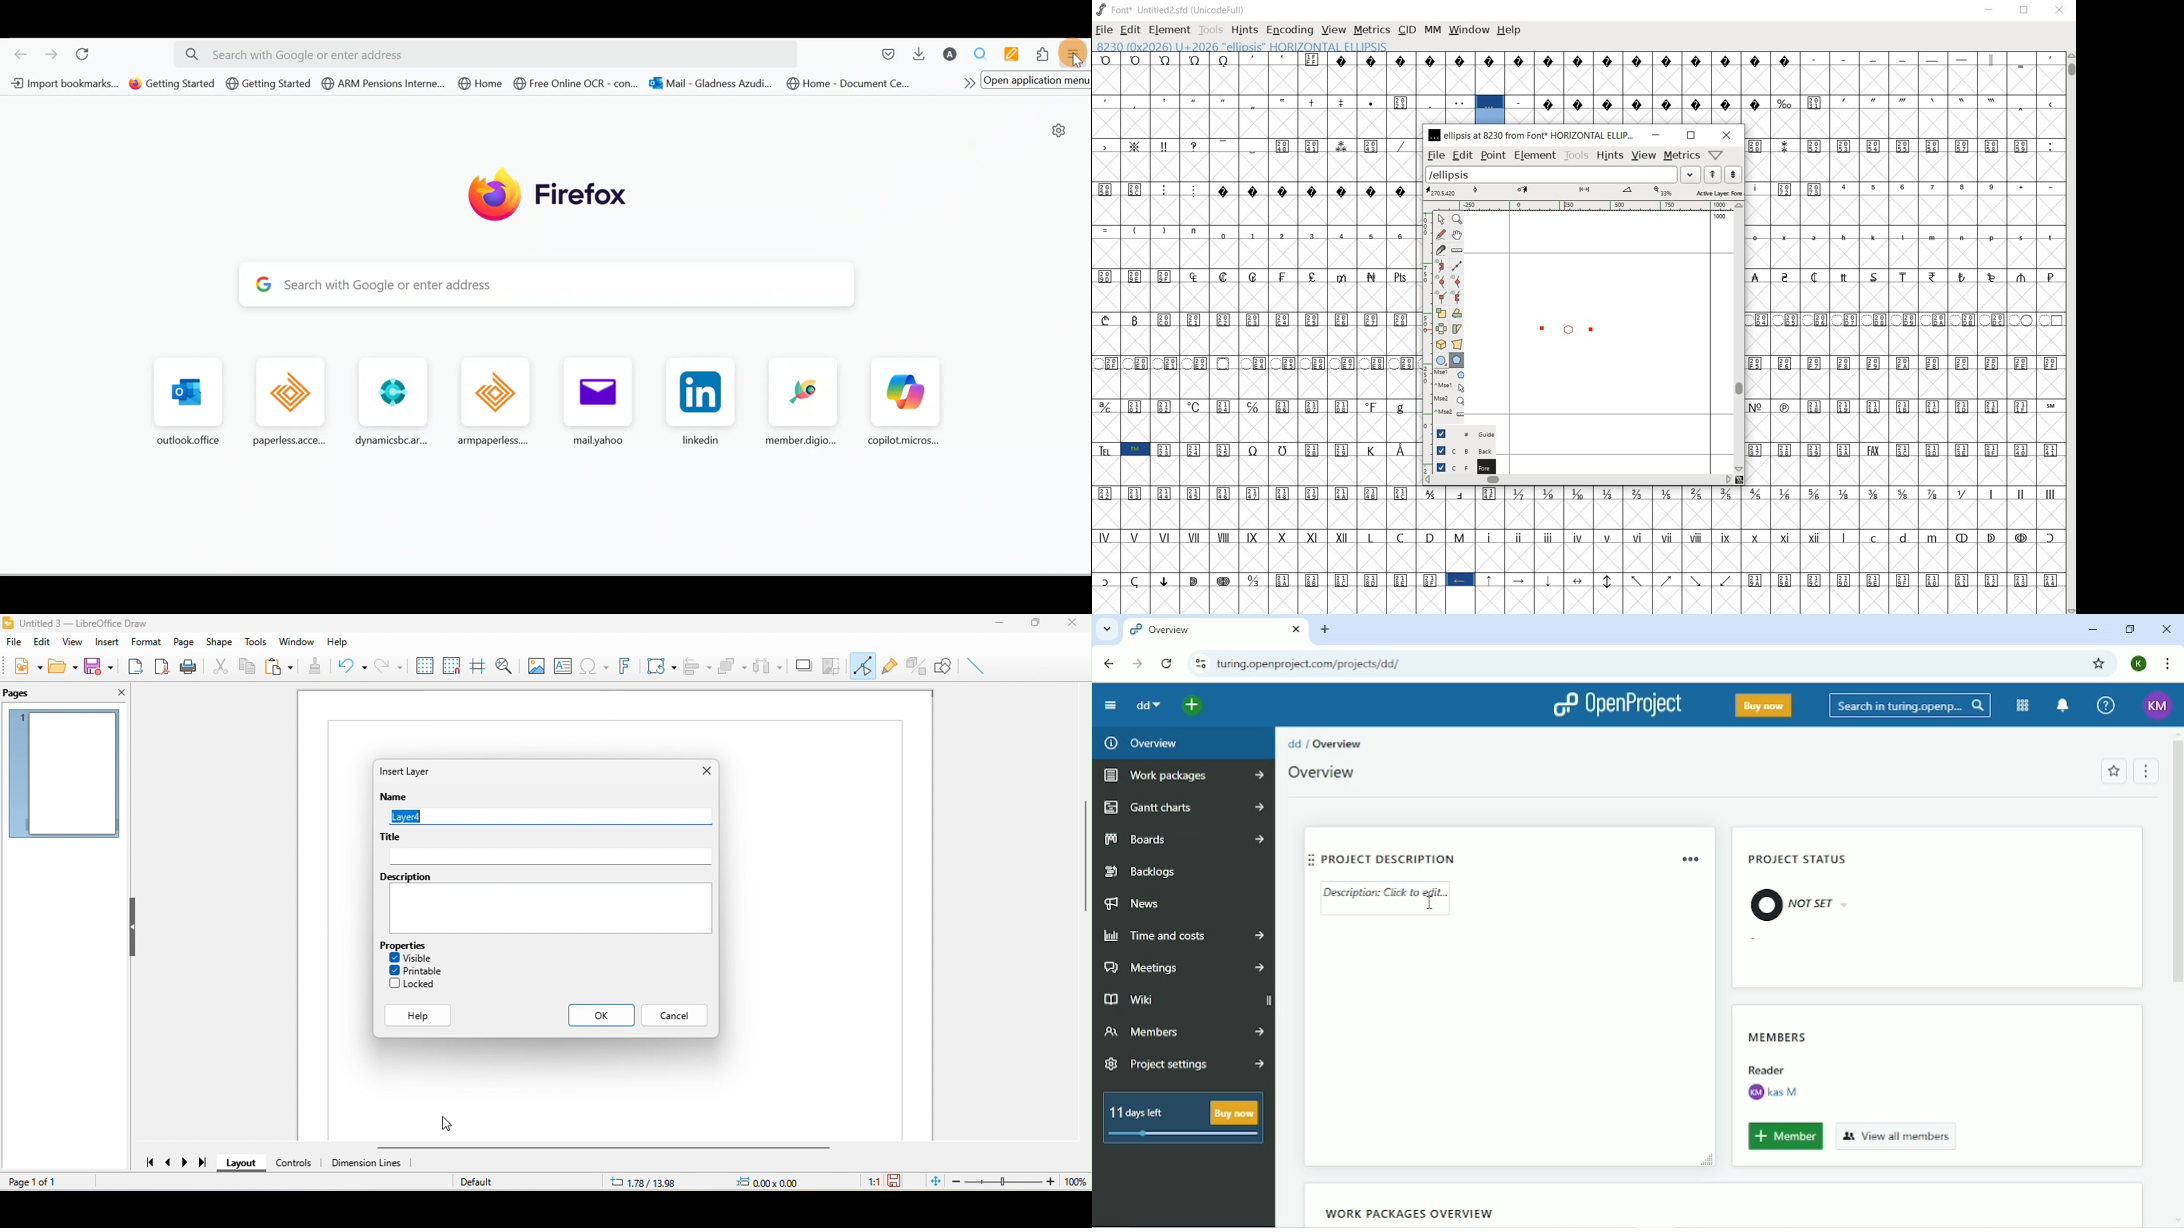  What do you see at coordinates (1772, 1092) in the screenshot?
I see `Kas M` at bounding box center [1772, 1092].